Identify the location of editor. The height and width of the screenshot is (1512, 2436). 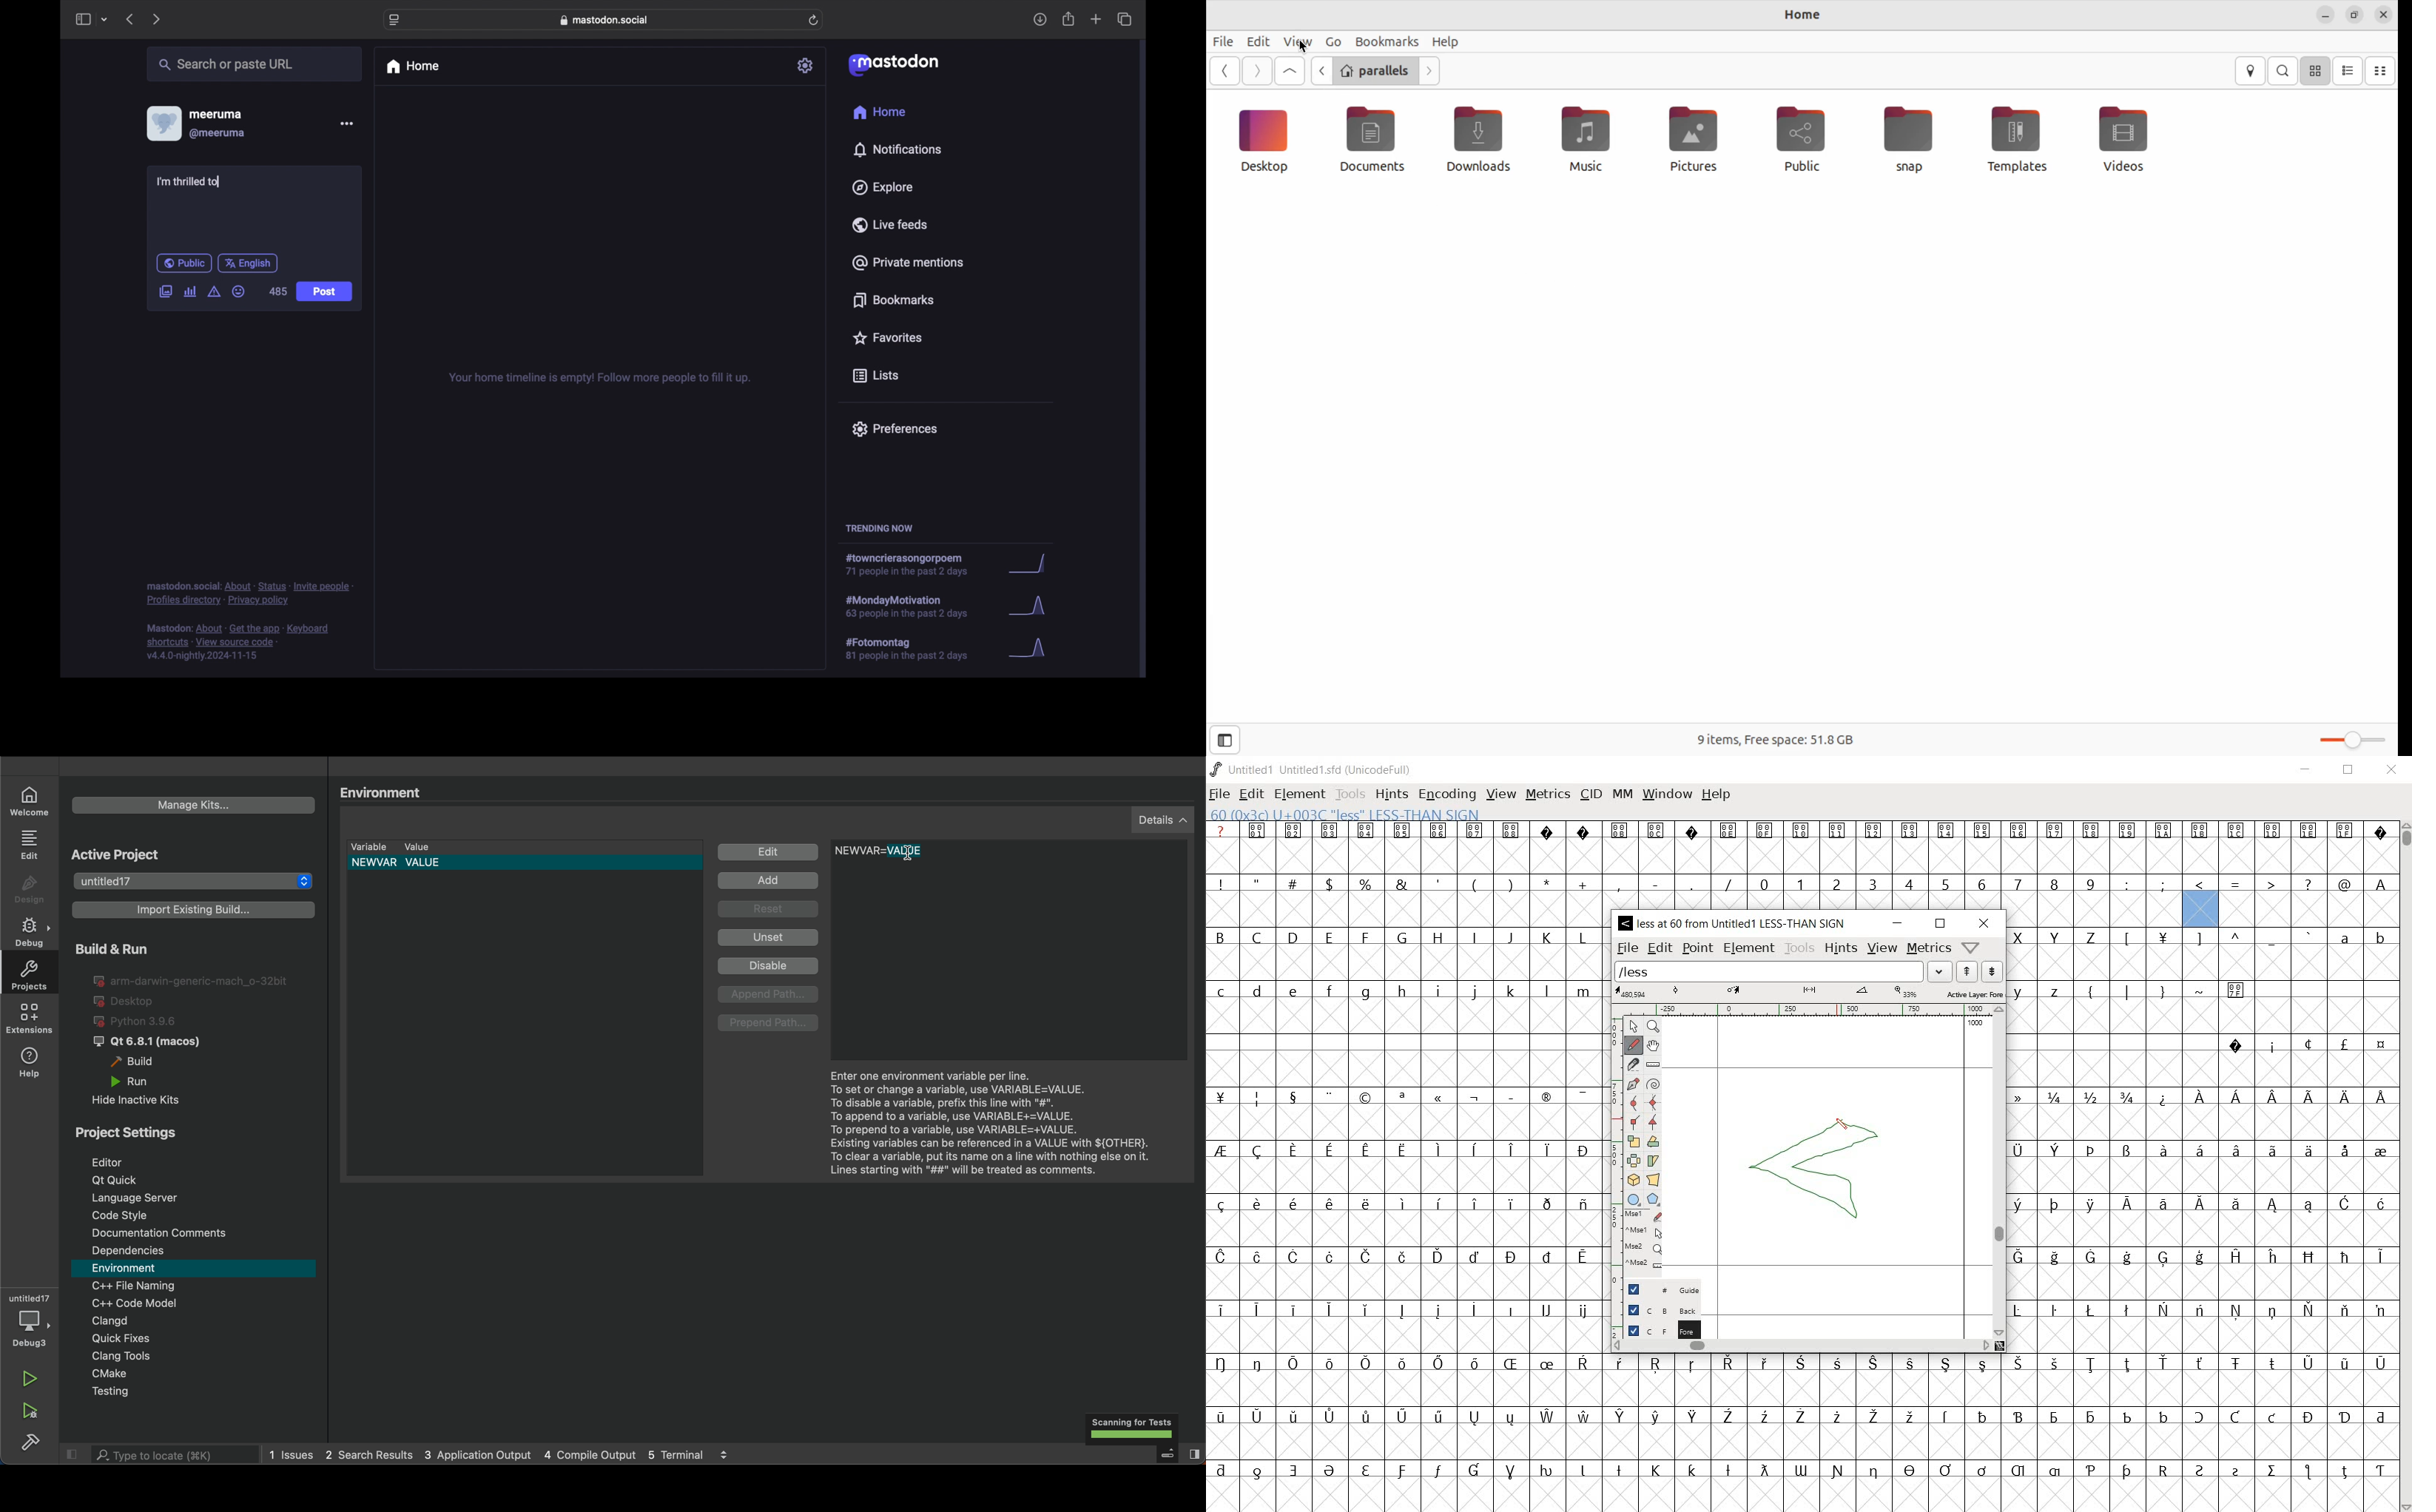
(191, 1160).